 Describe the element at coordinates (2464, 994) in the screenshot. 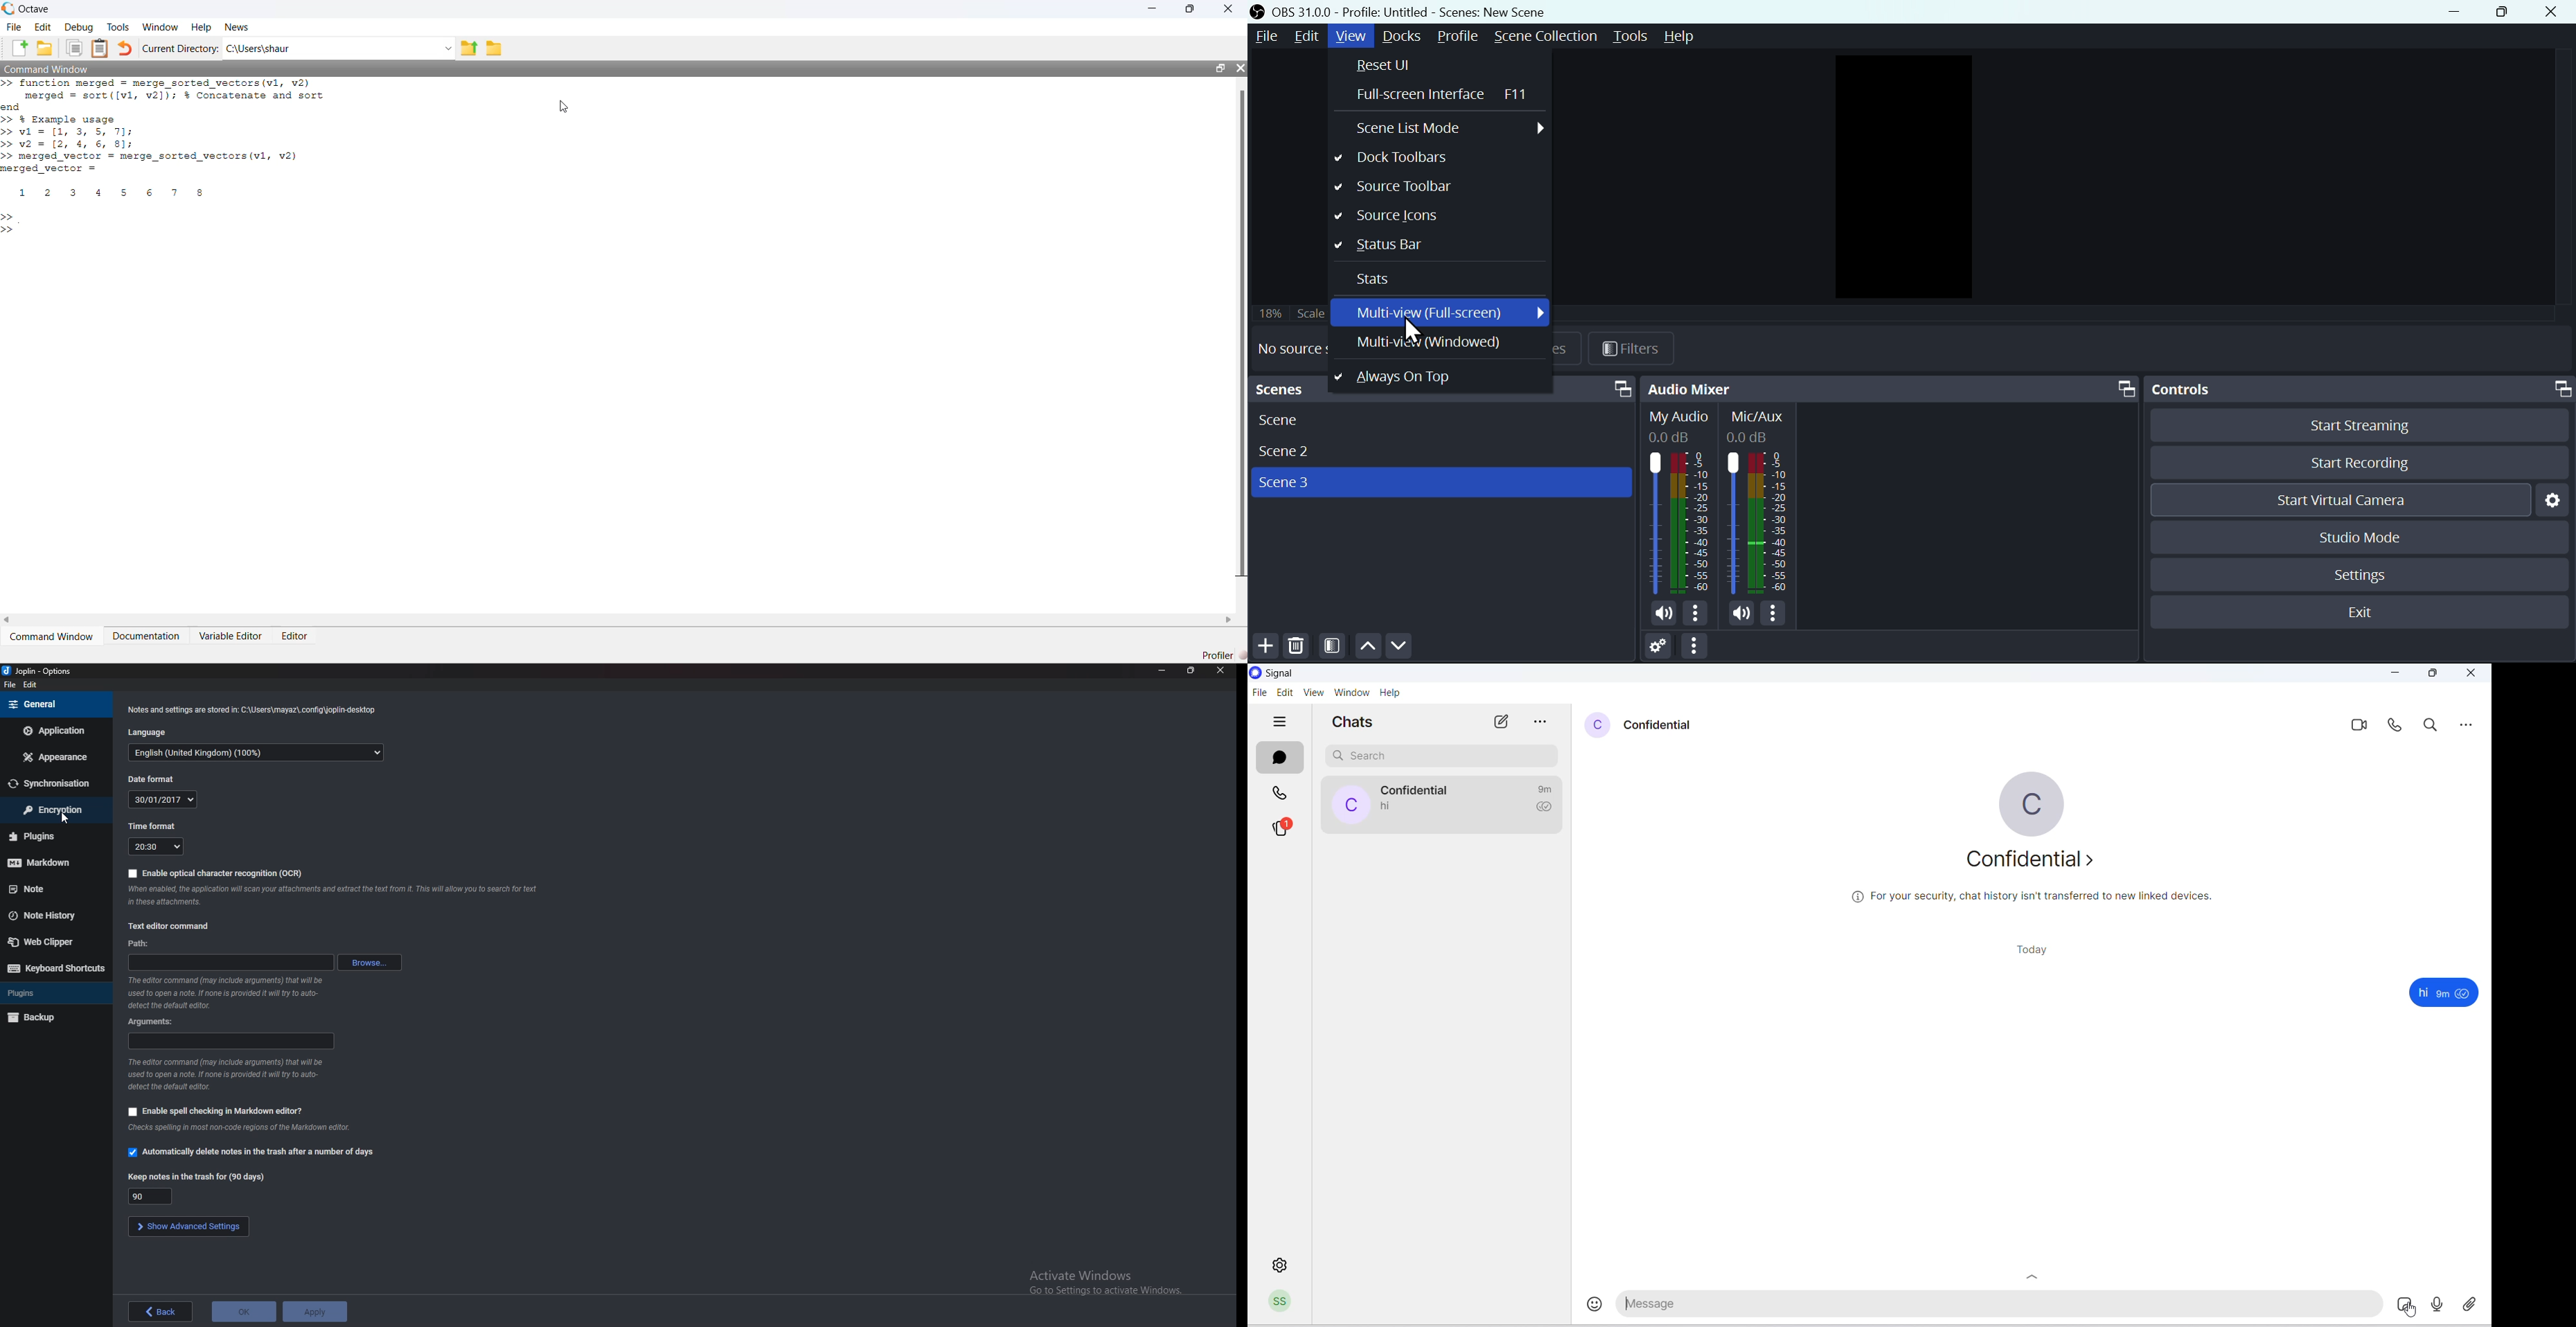

I see `seen` at that location.